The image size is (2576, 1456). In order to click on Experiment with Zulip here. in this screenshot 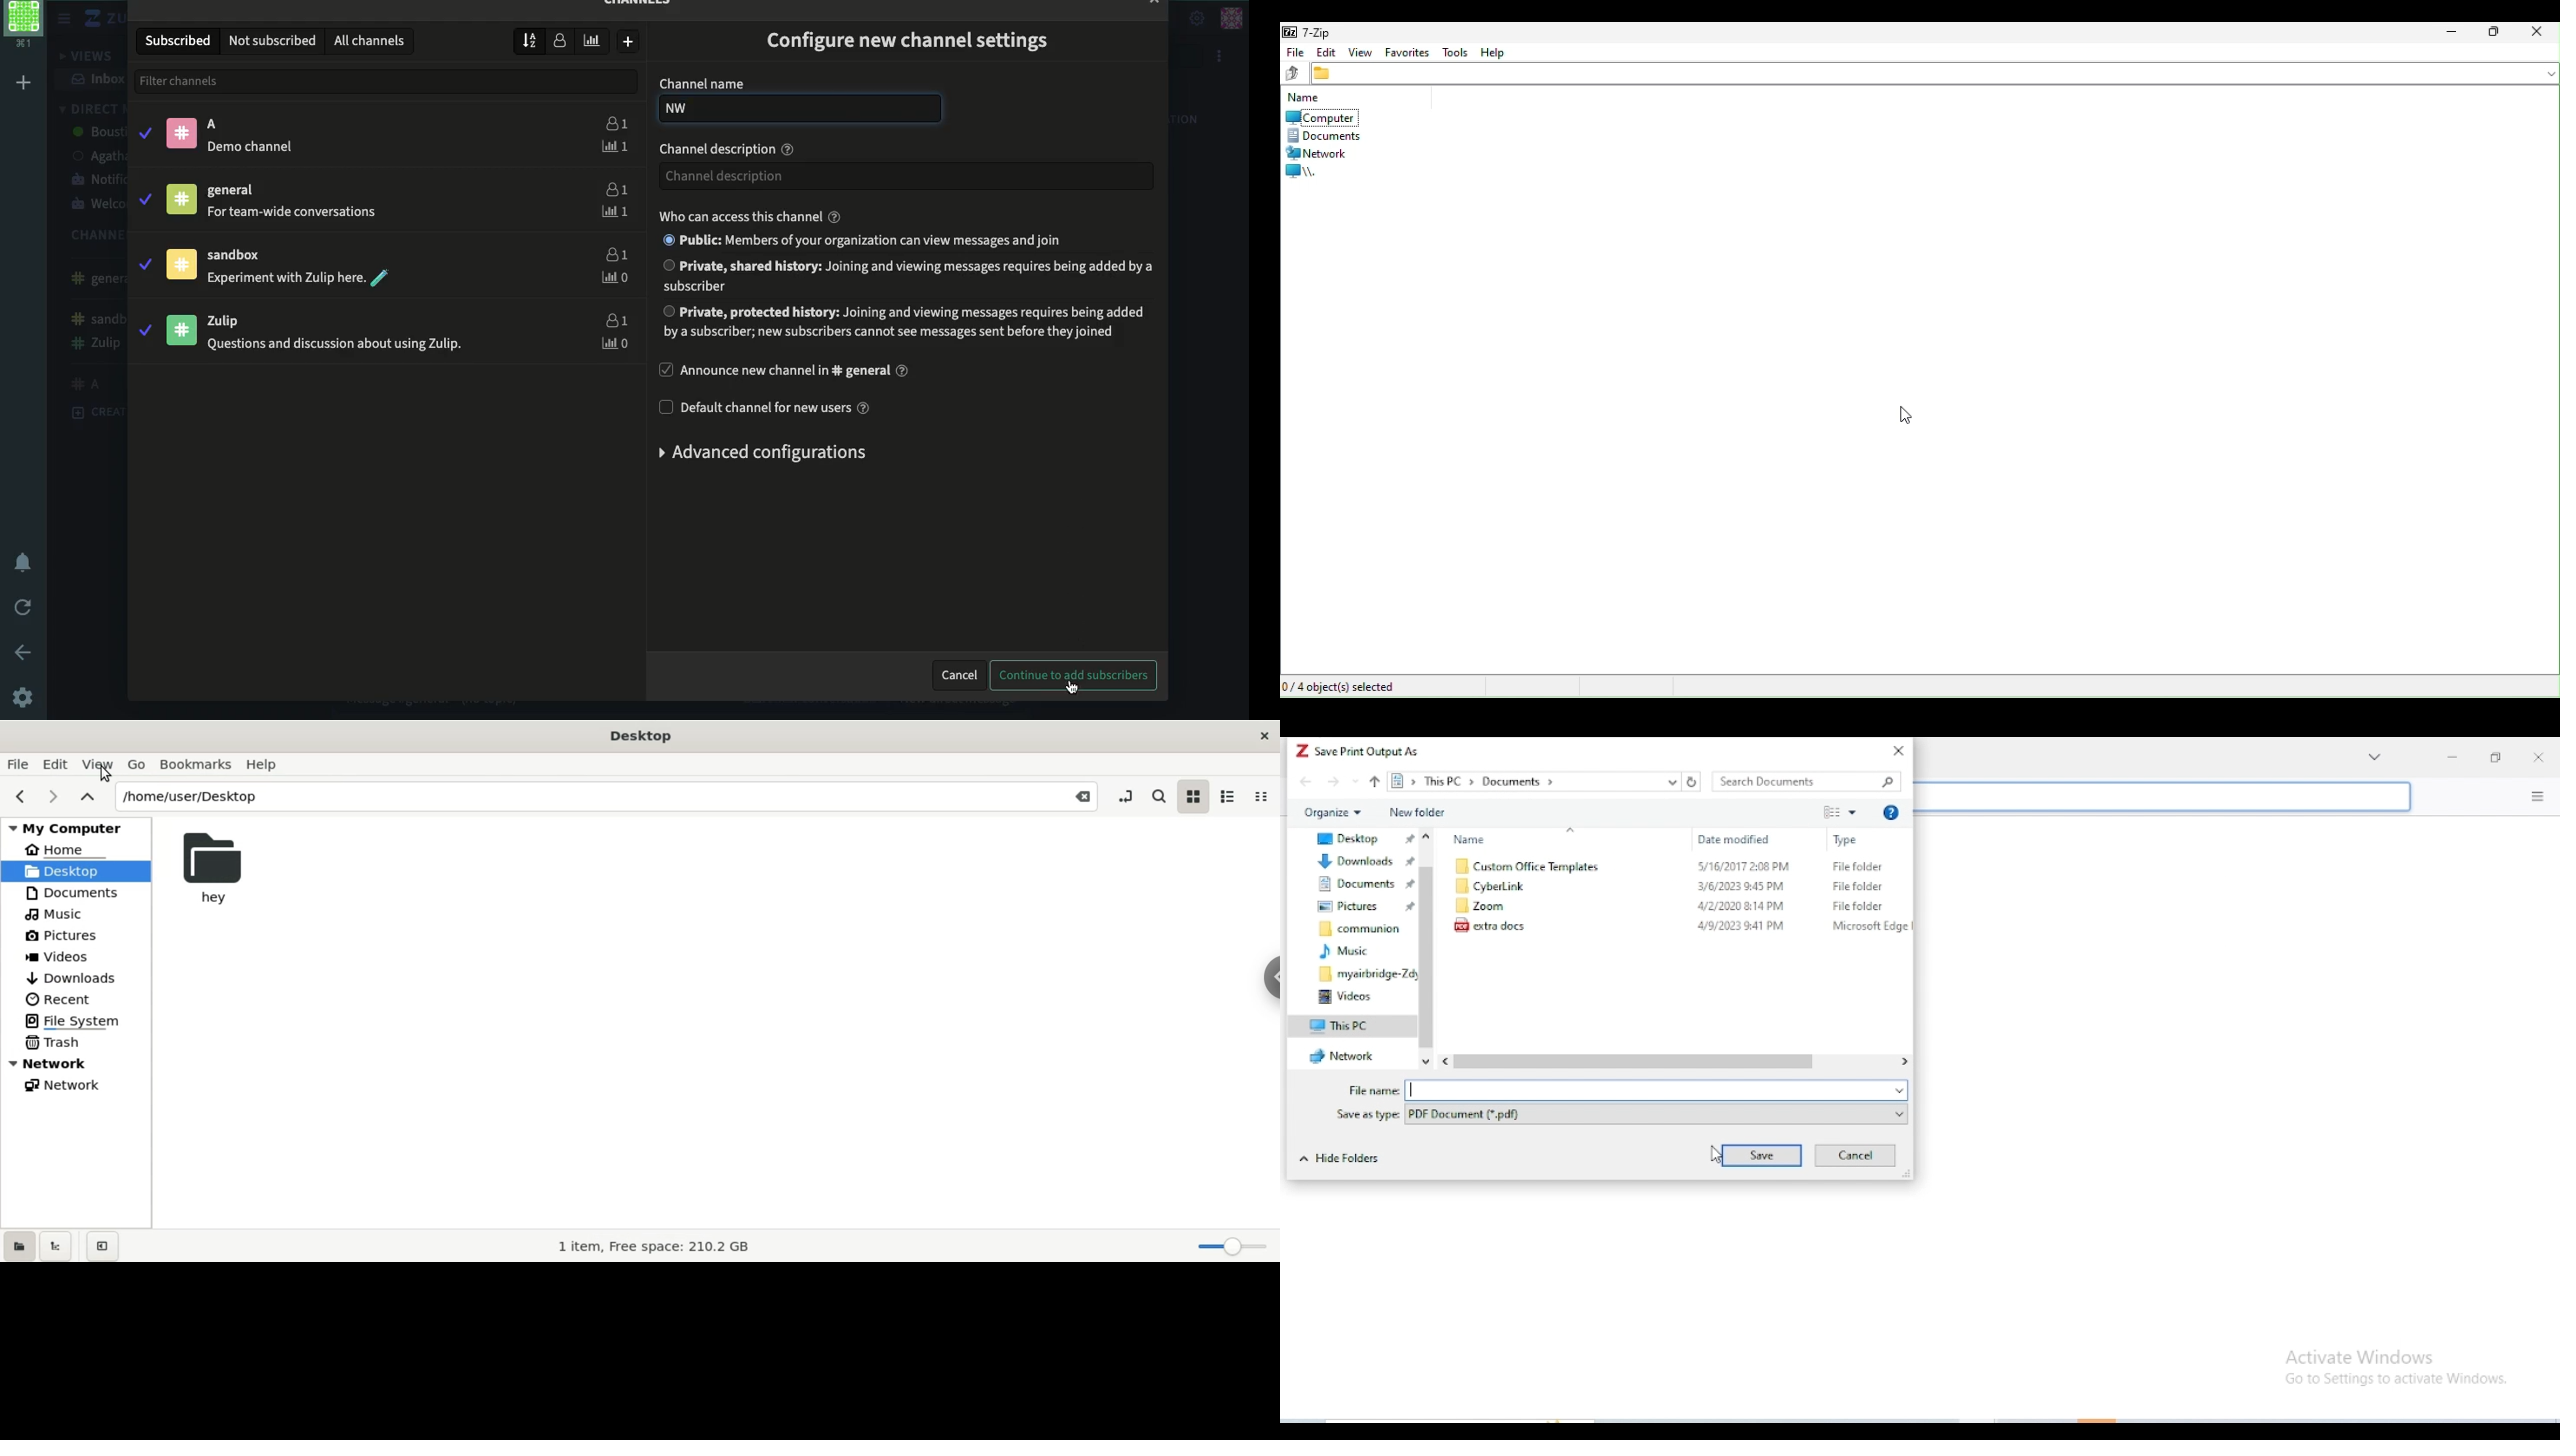, I will do `click(285, 276)`.